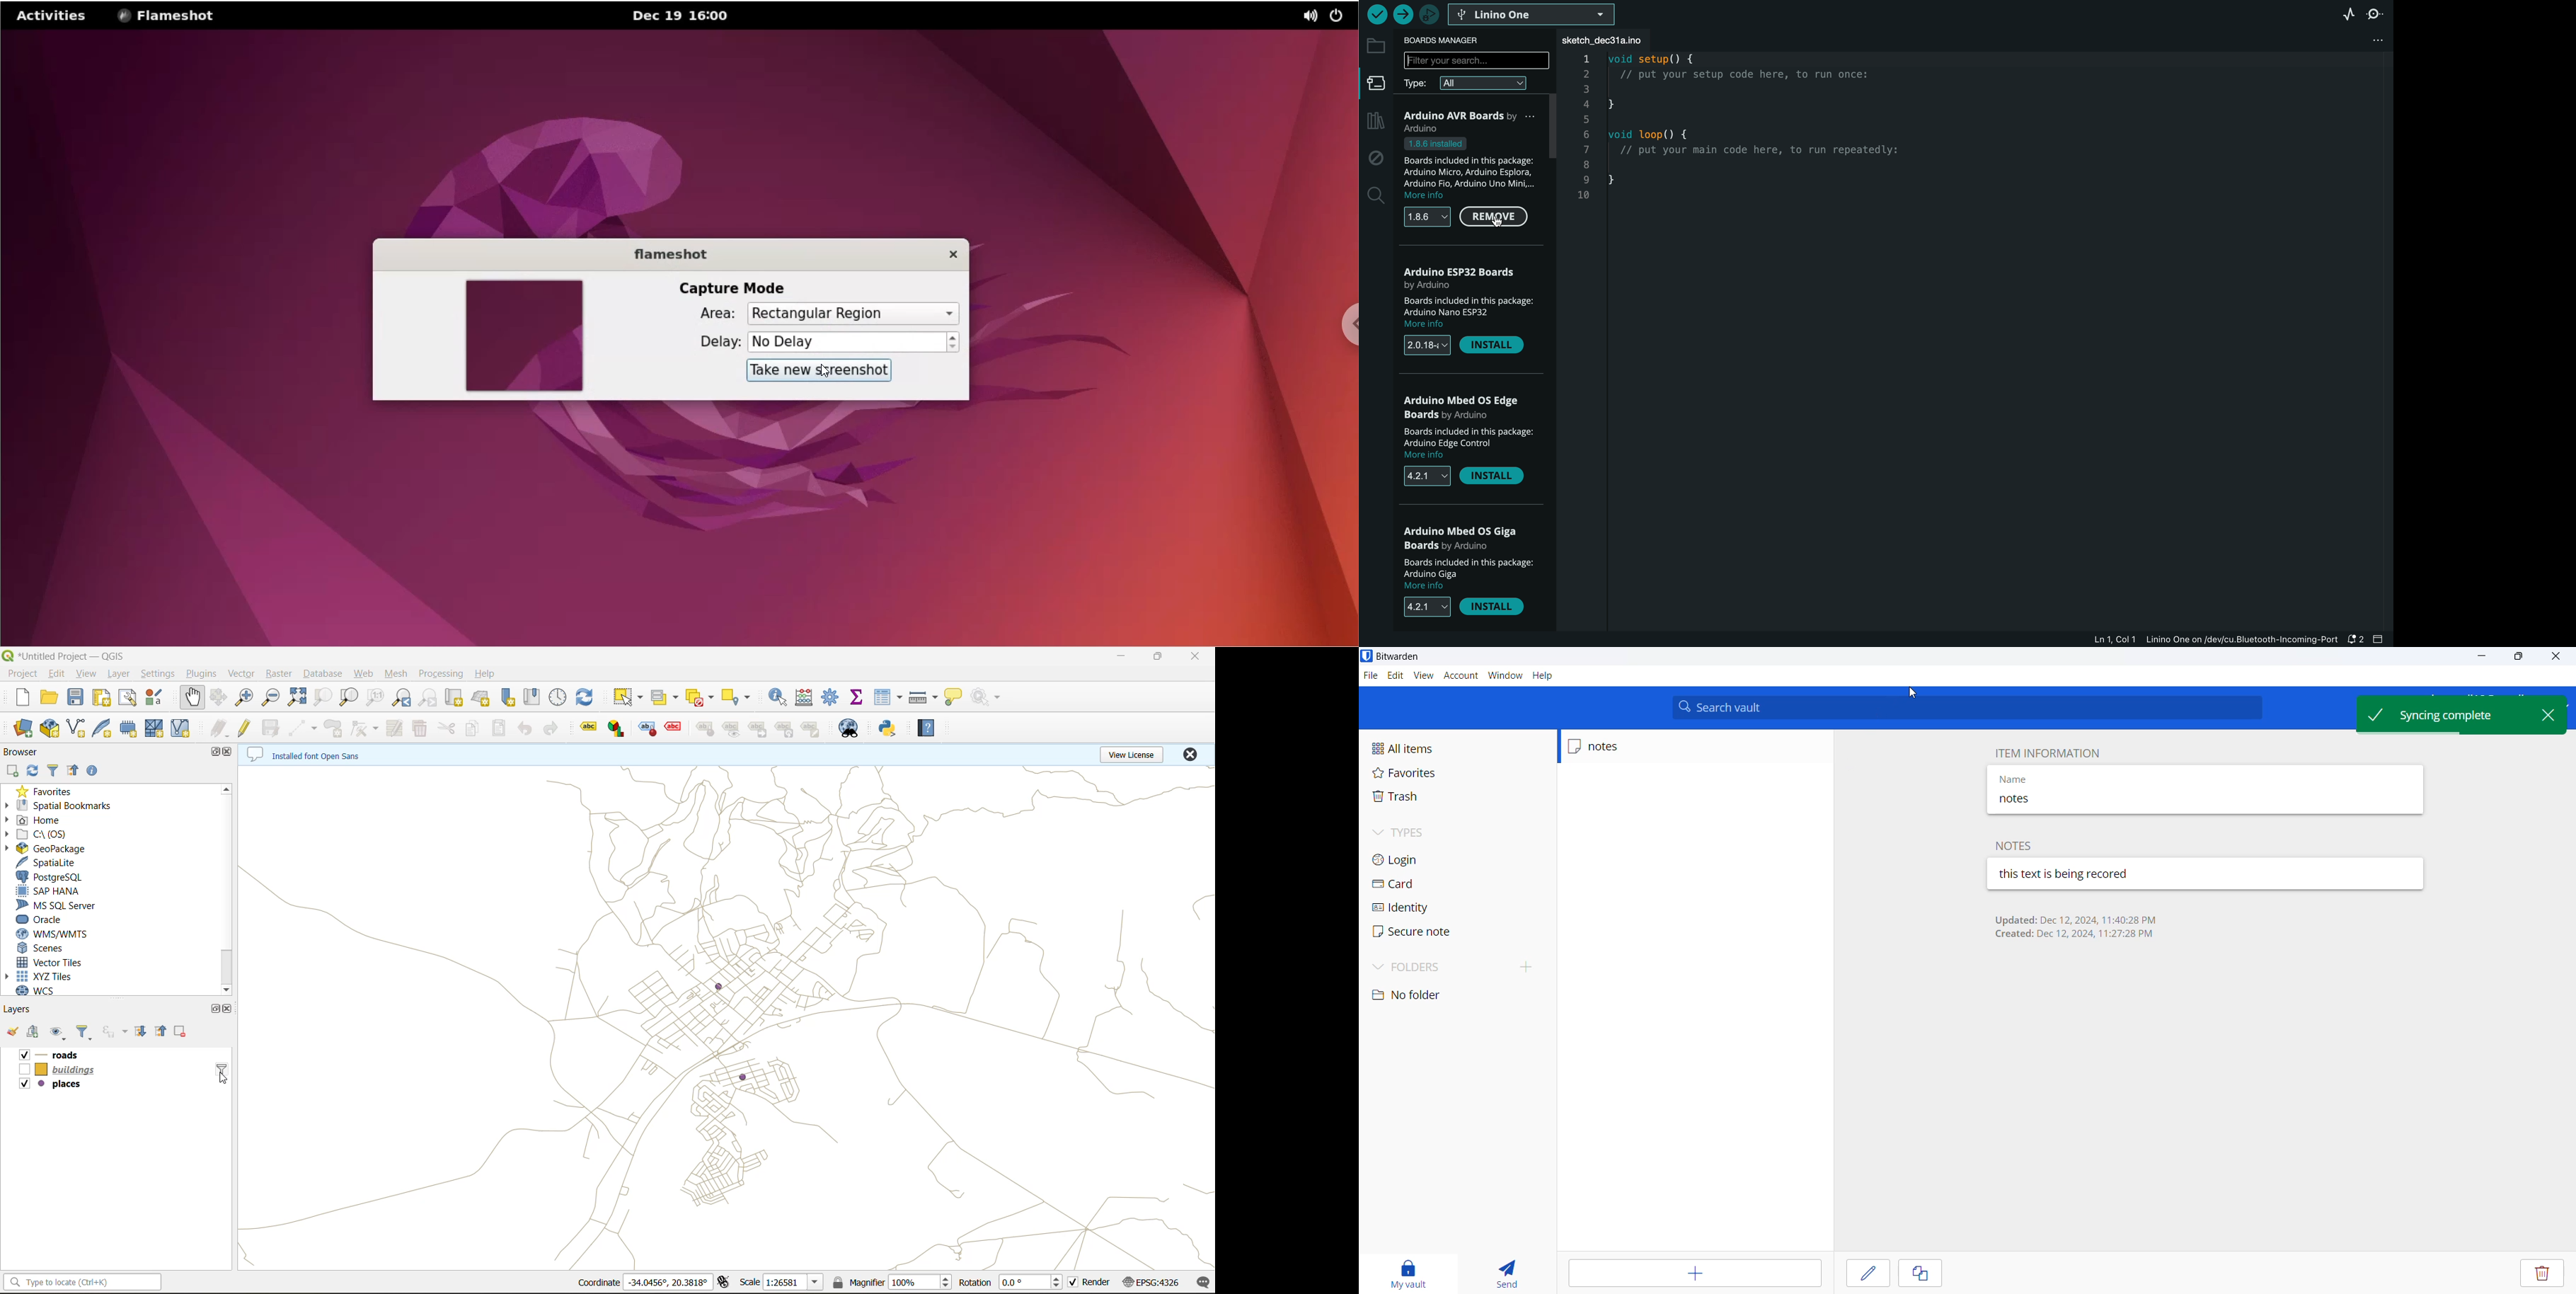 The height and width of the screenshot is (1316, 2576). What do you see at coordinates (953, 256) in the screenshot?
I see `close` at bounding box center [953, 256].